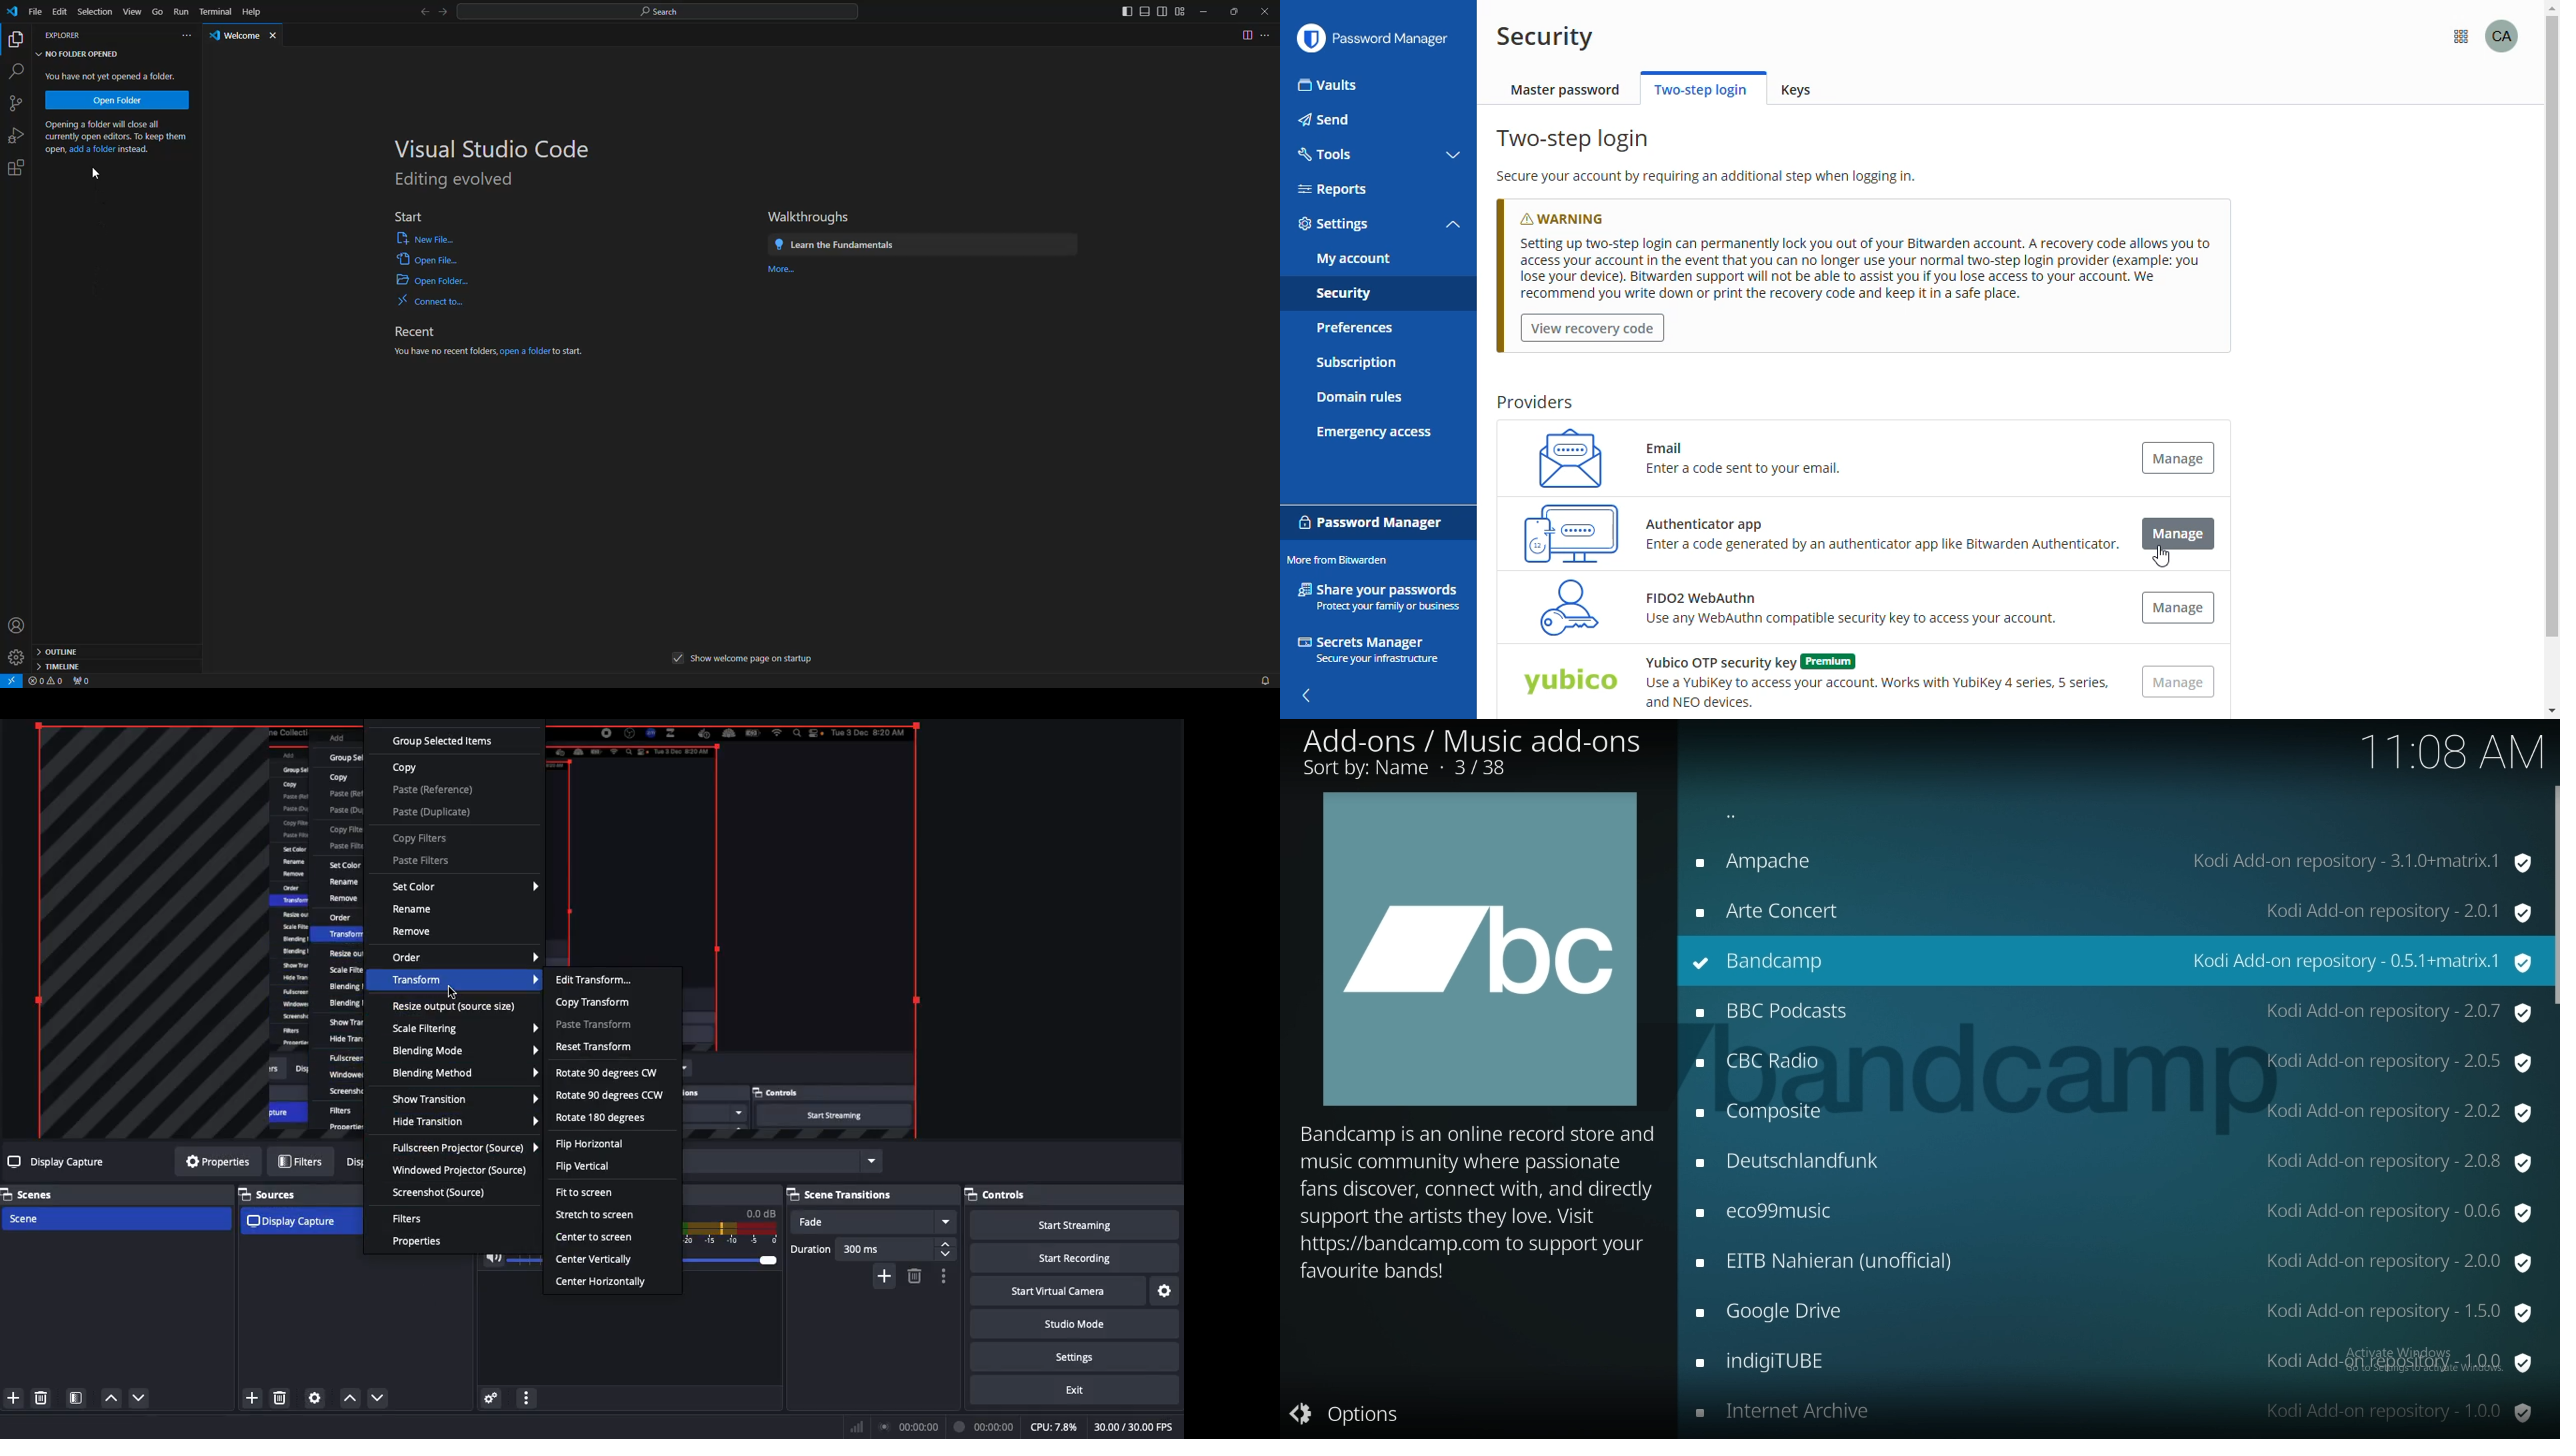  What do you see at coordinates (60, 666) in the screenshot?
I see `timeline` at bounding box center [60, 666].